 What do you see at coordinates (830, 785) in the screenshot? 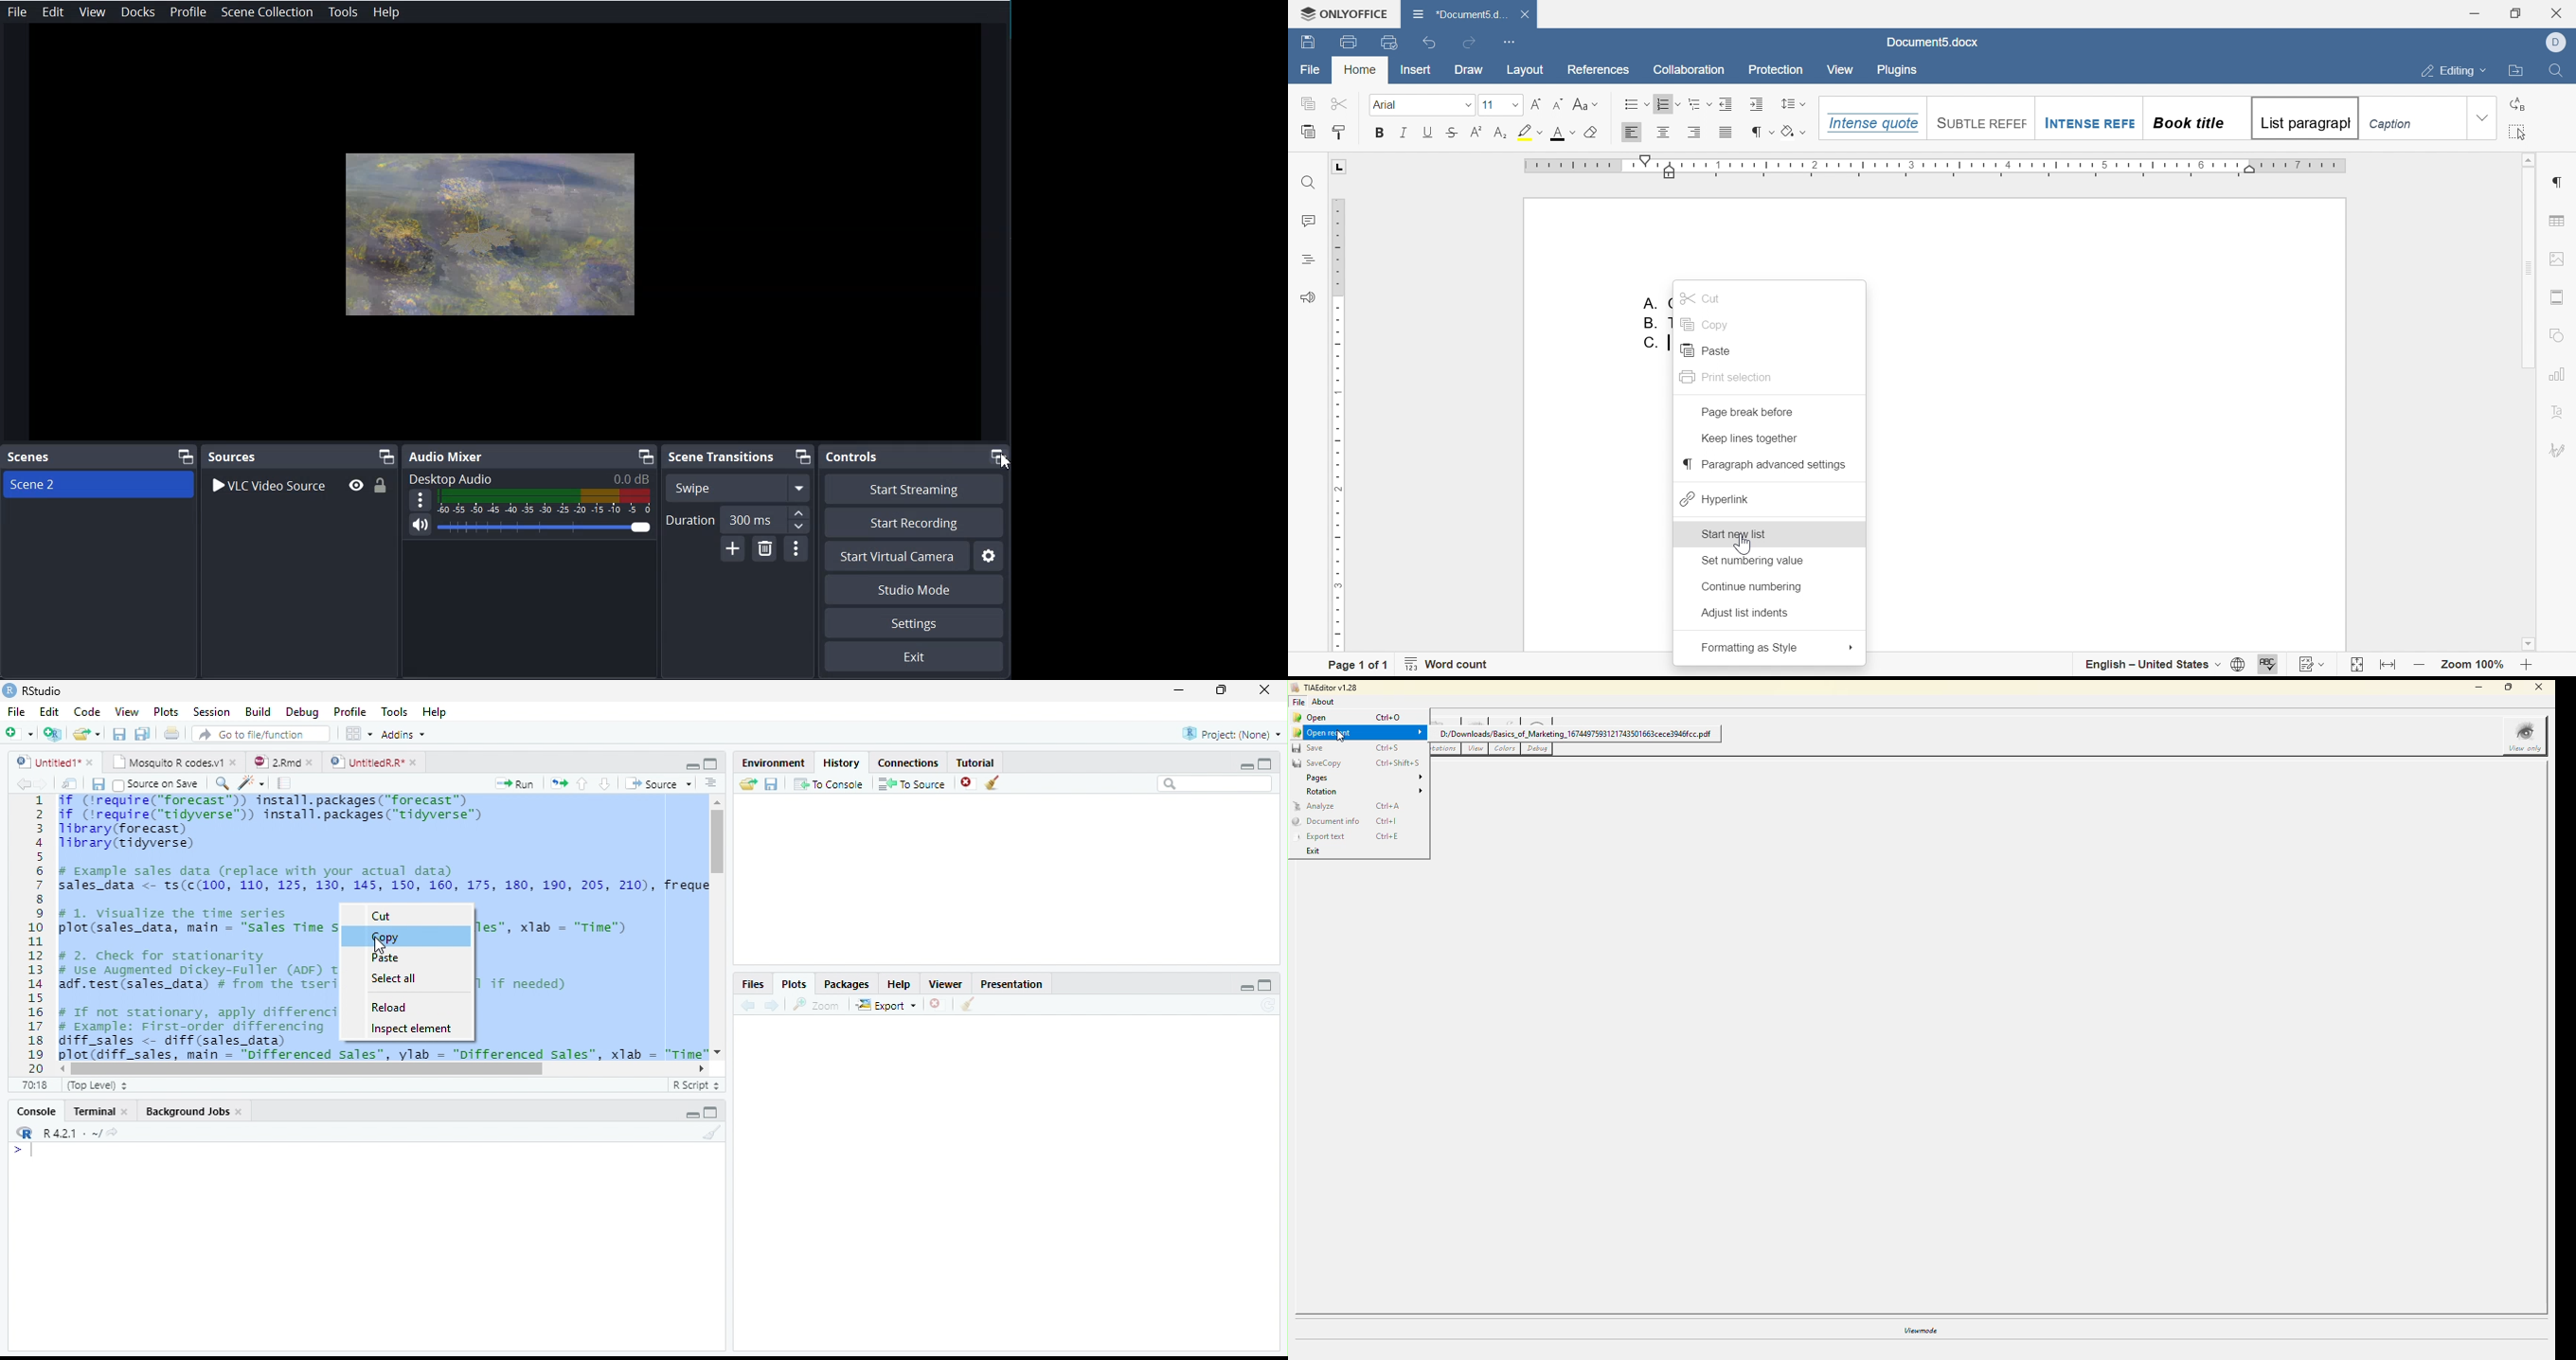
I see `To Console` at bounding box center [830, 785].